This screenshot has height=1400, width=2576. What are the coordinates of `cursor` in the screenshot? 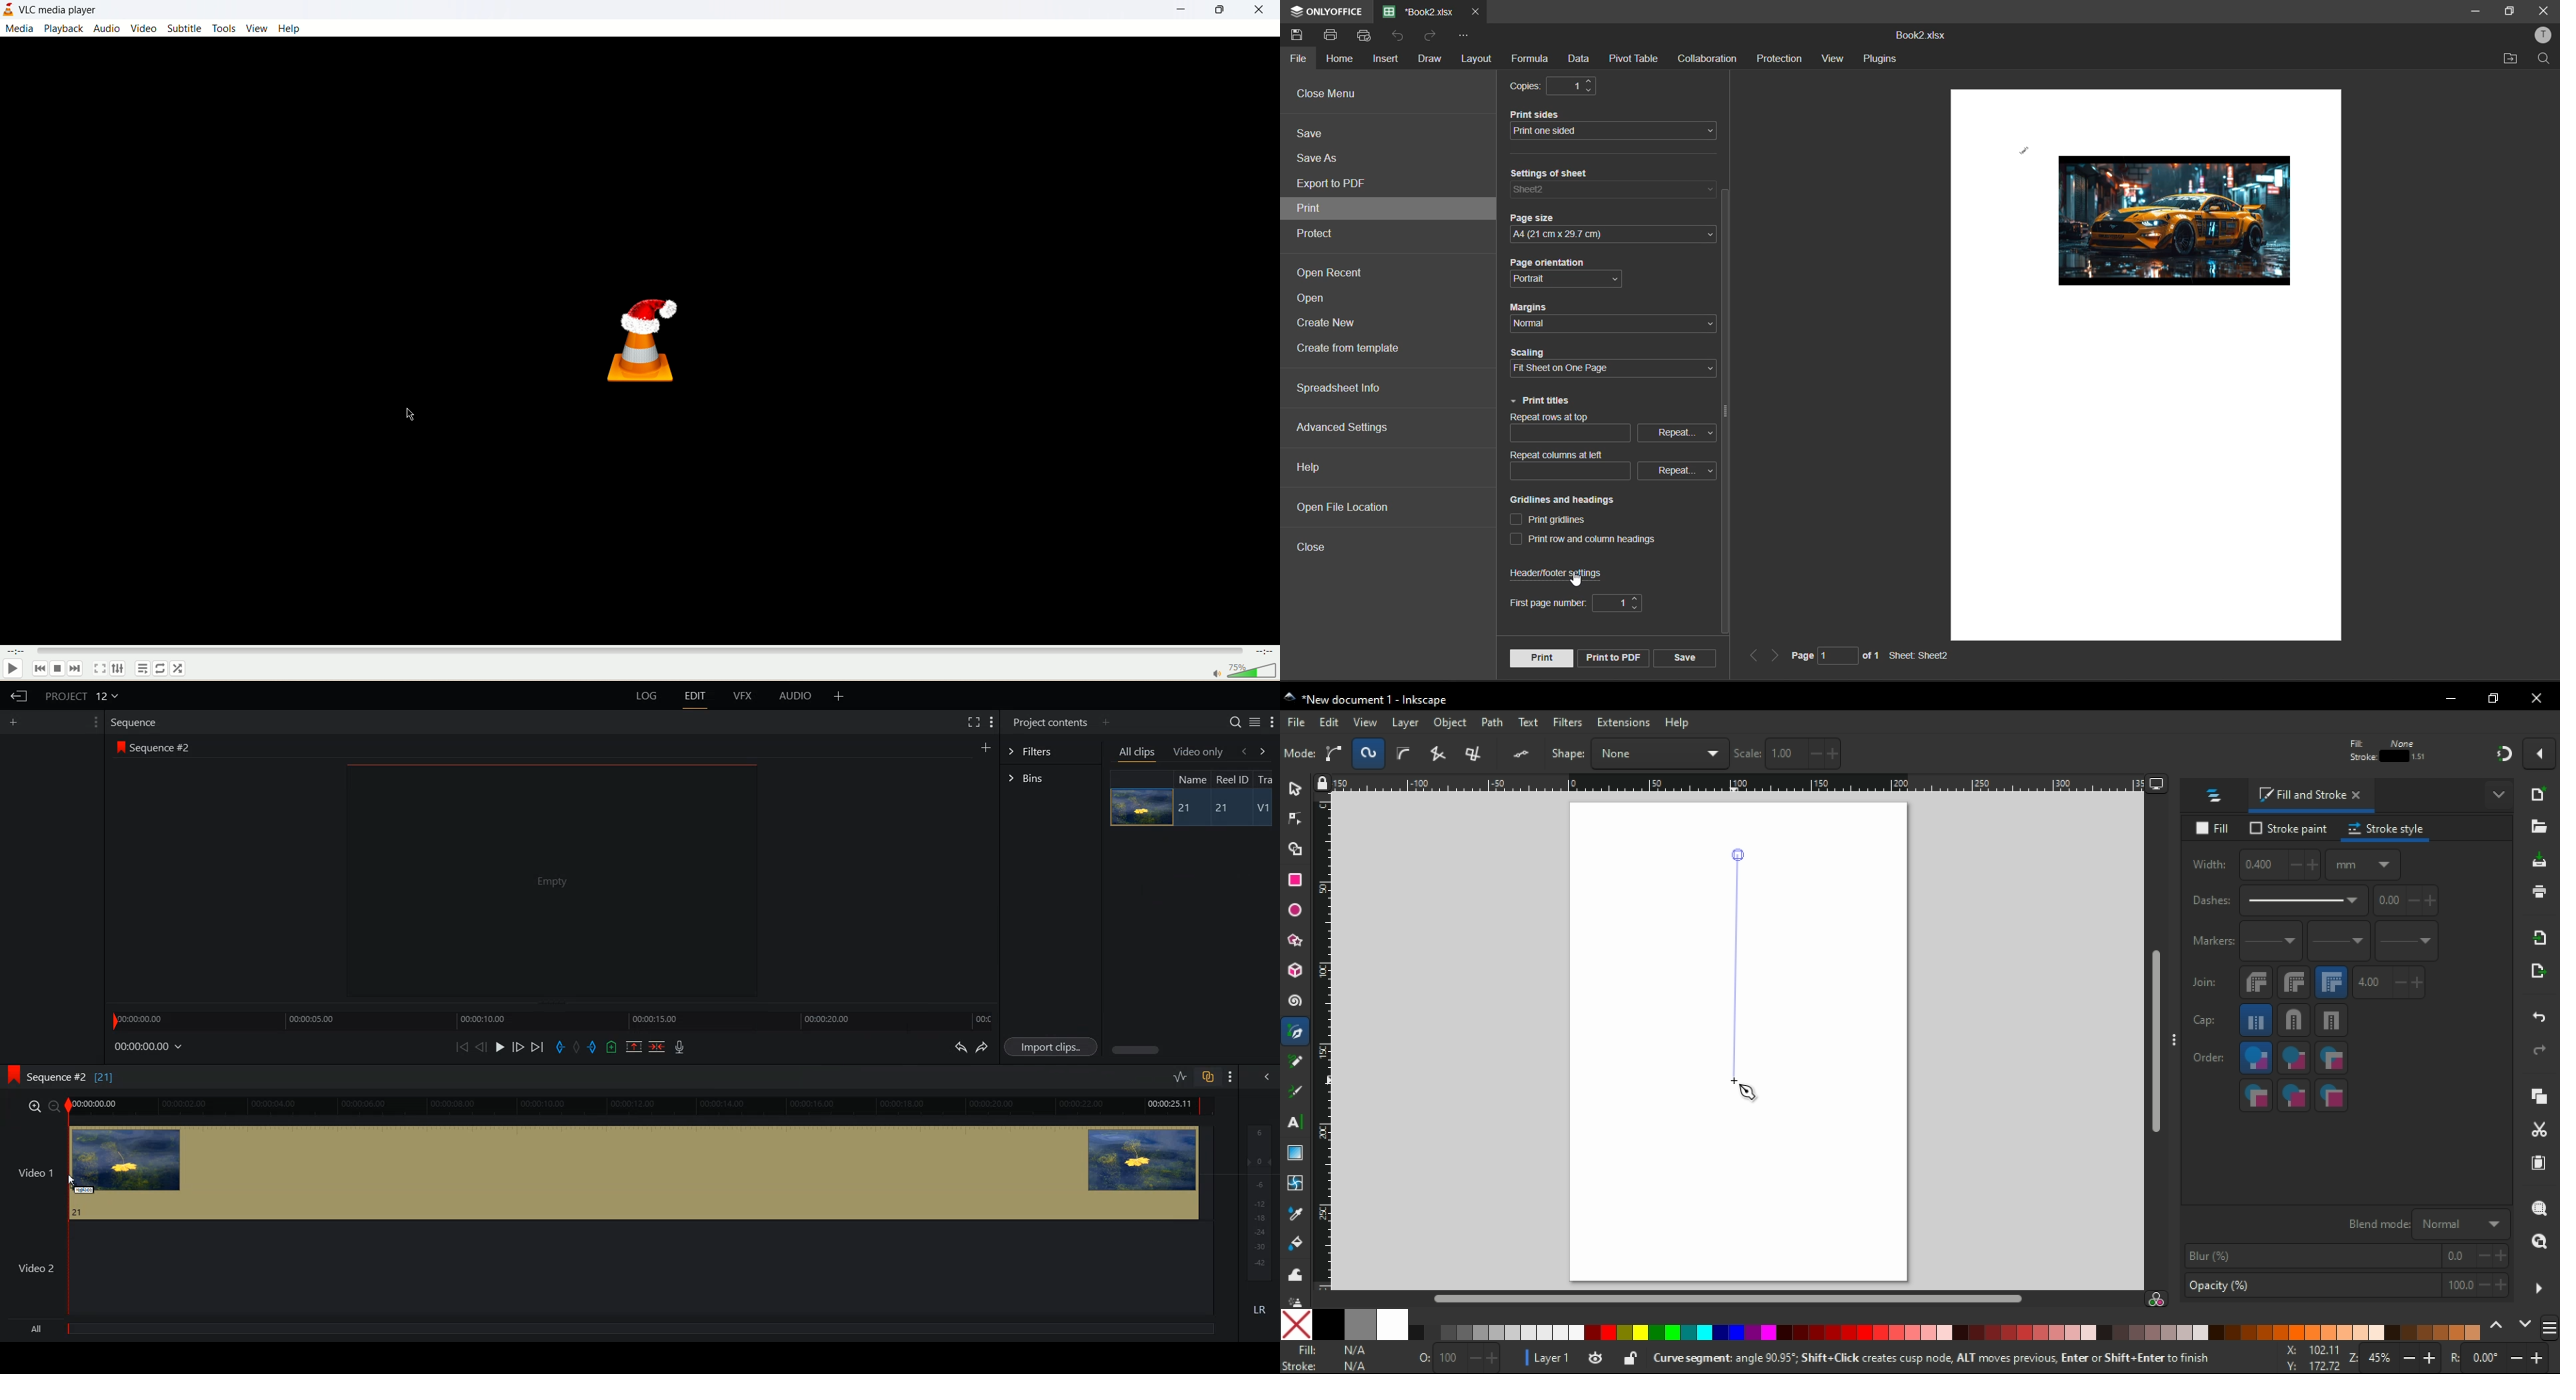 It's located at (412, 414).